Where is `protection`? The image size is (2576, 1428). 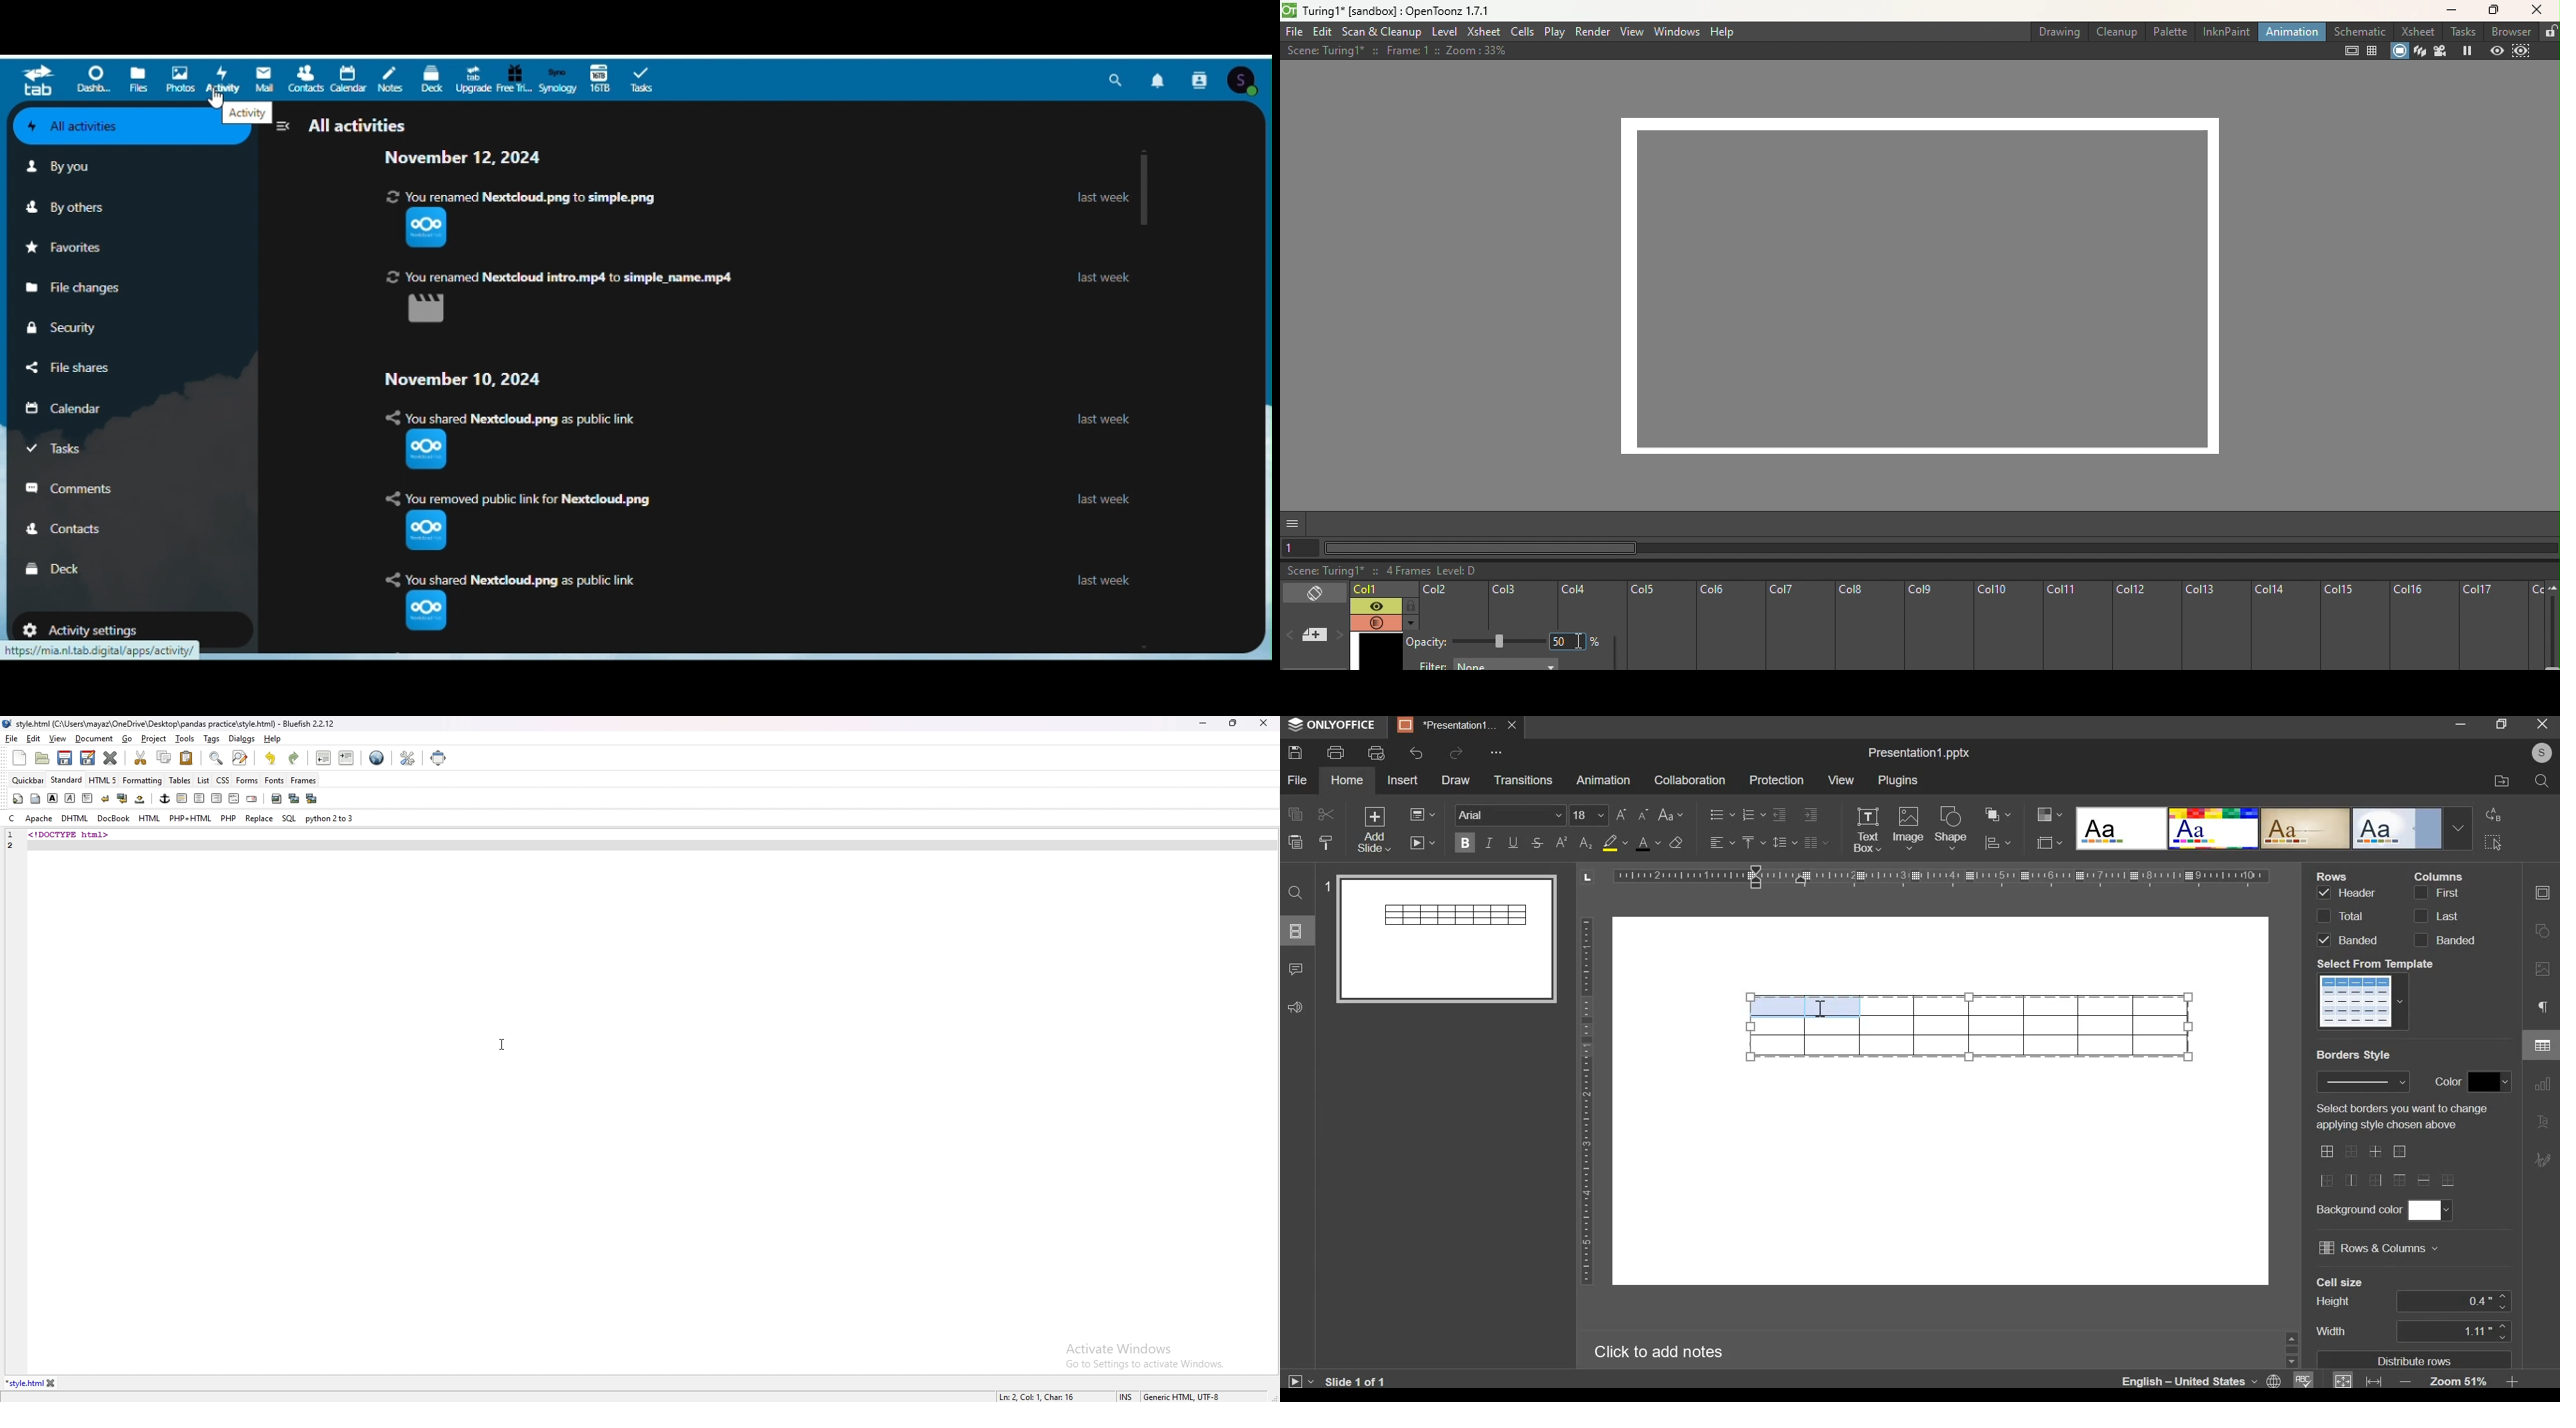 protection is located at coordinates (1776, 780).